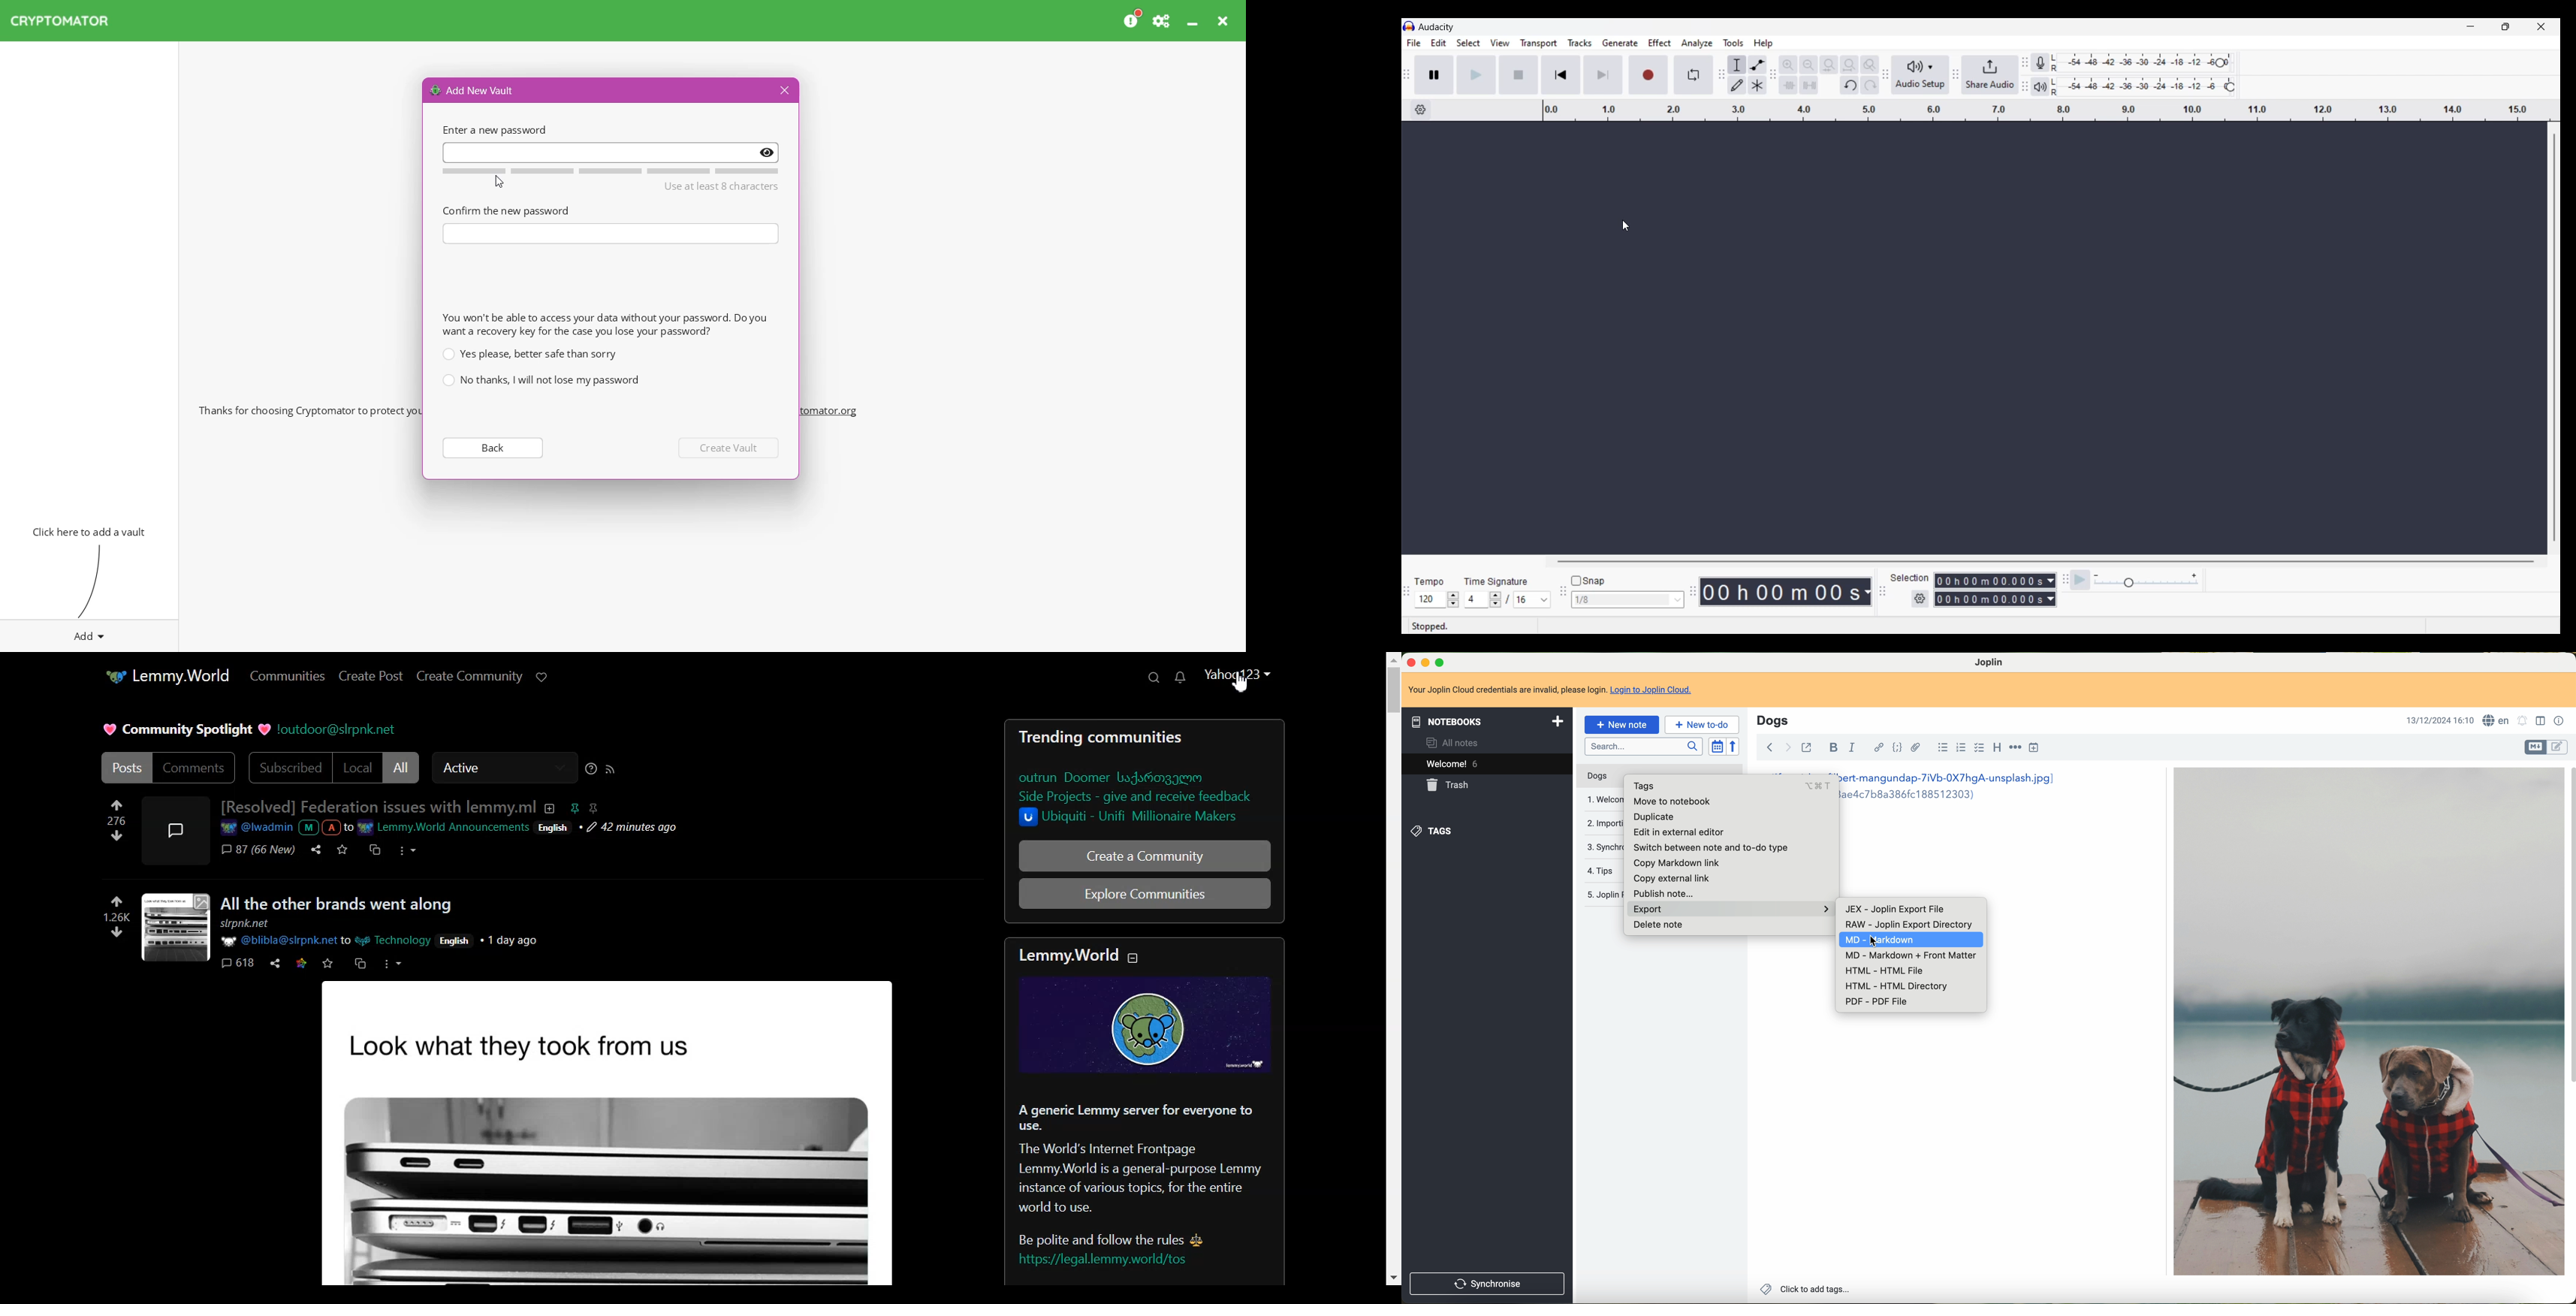  Describe the element at coordinates (1788, 85) in the screenshot. I see `Trim audio outside selection` at that location.